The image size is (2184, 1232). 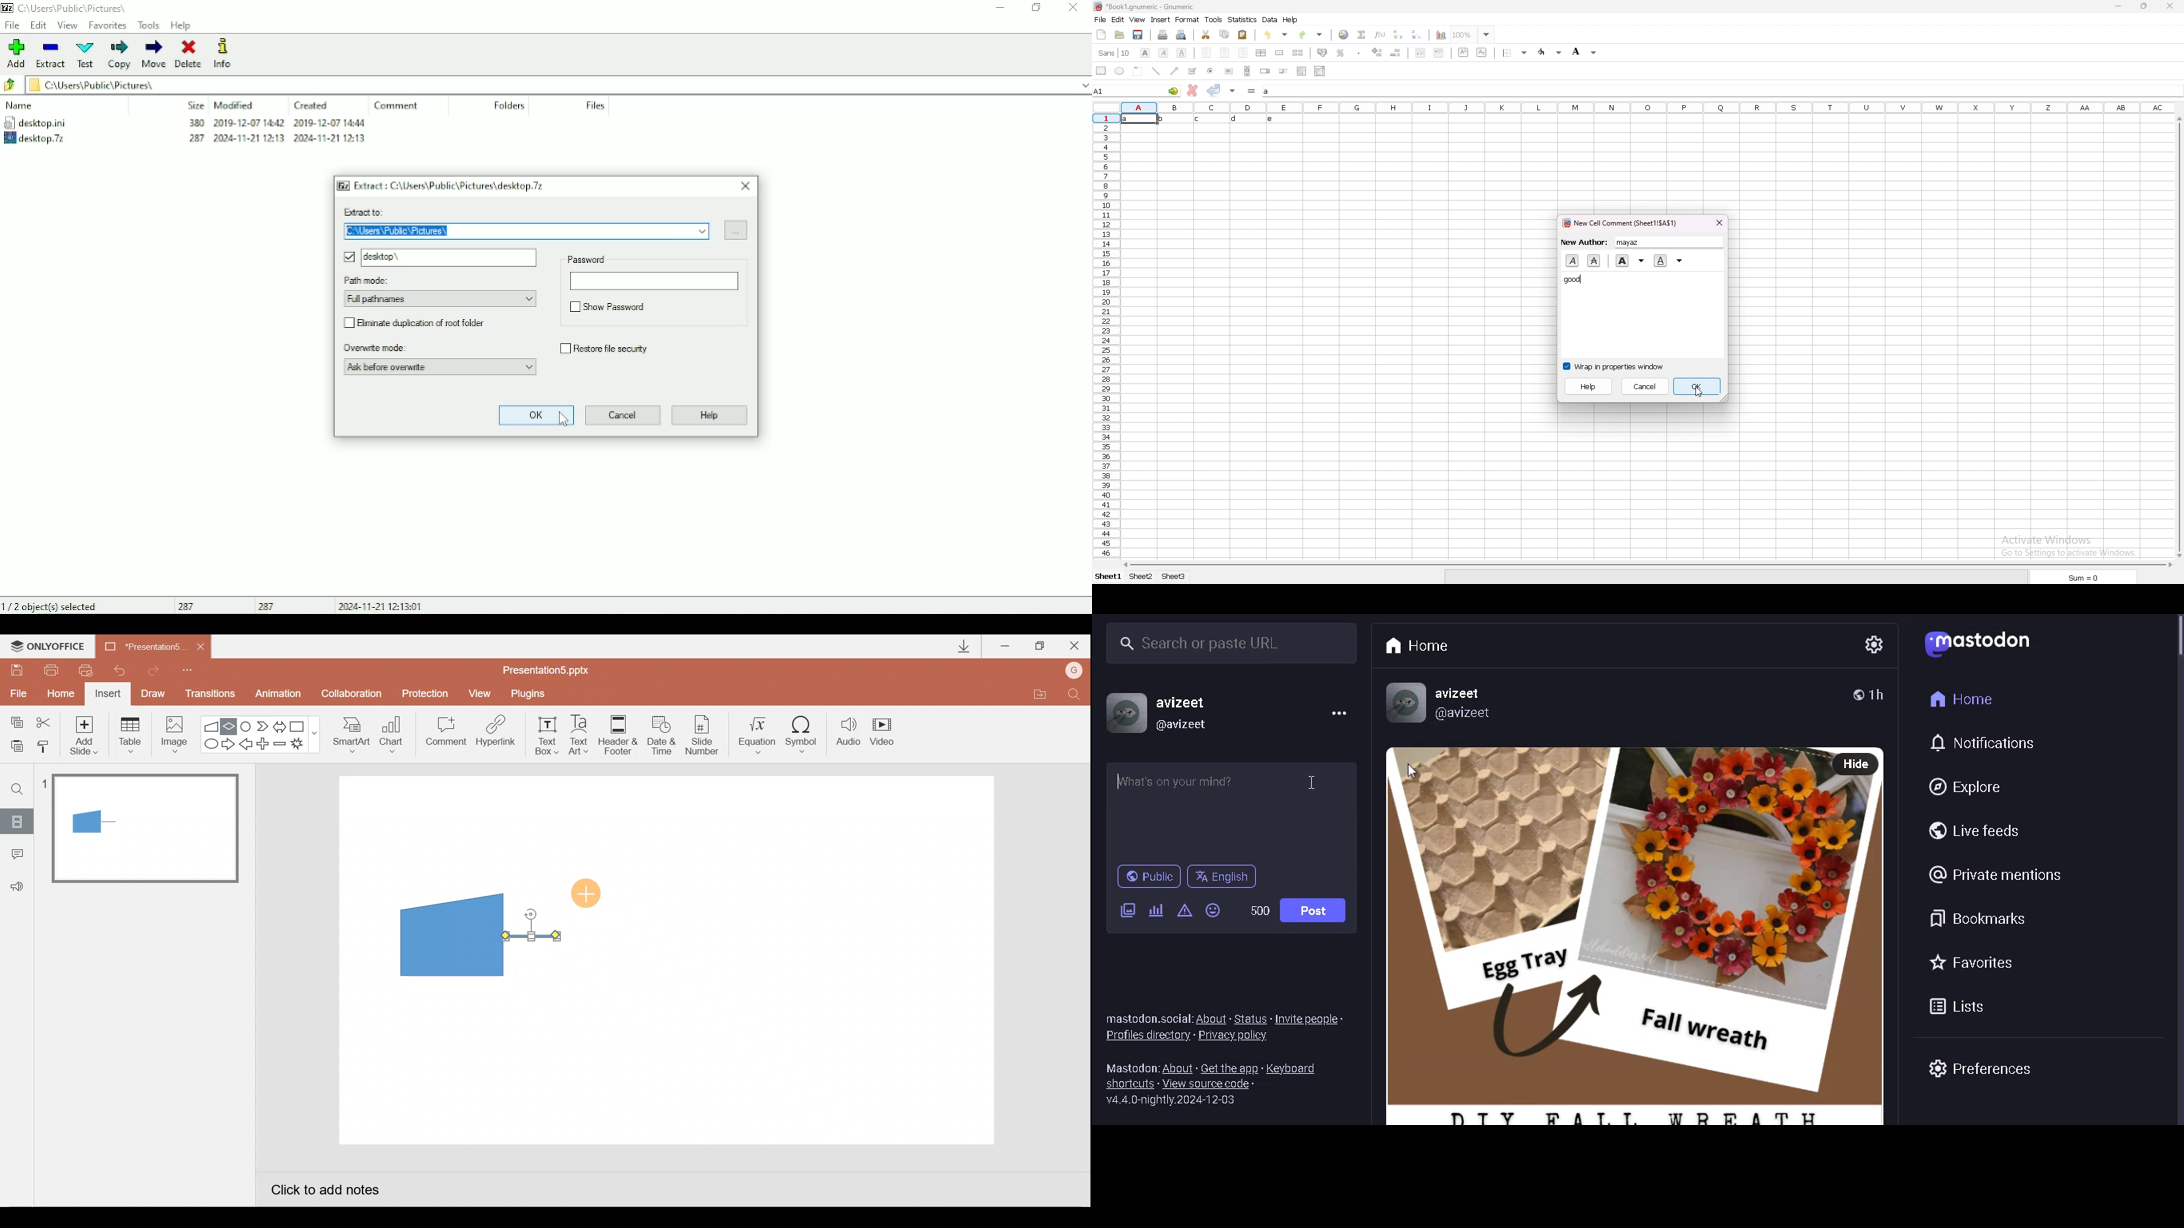 I want to click on HOME, so click(x=1962, y=700).